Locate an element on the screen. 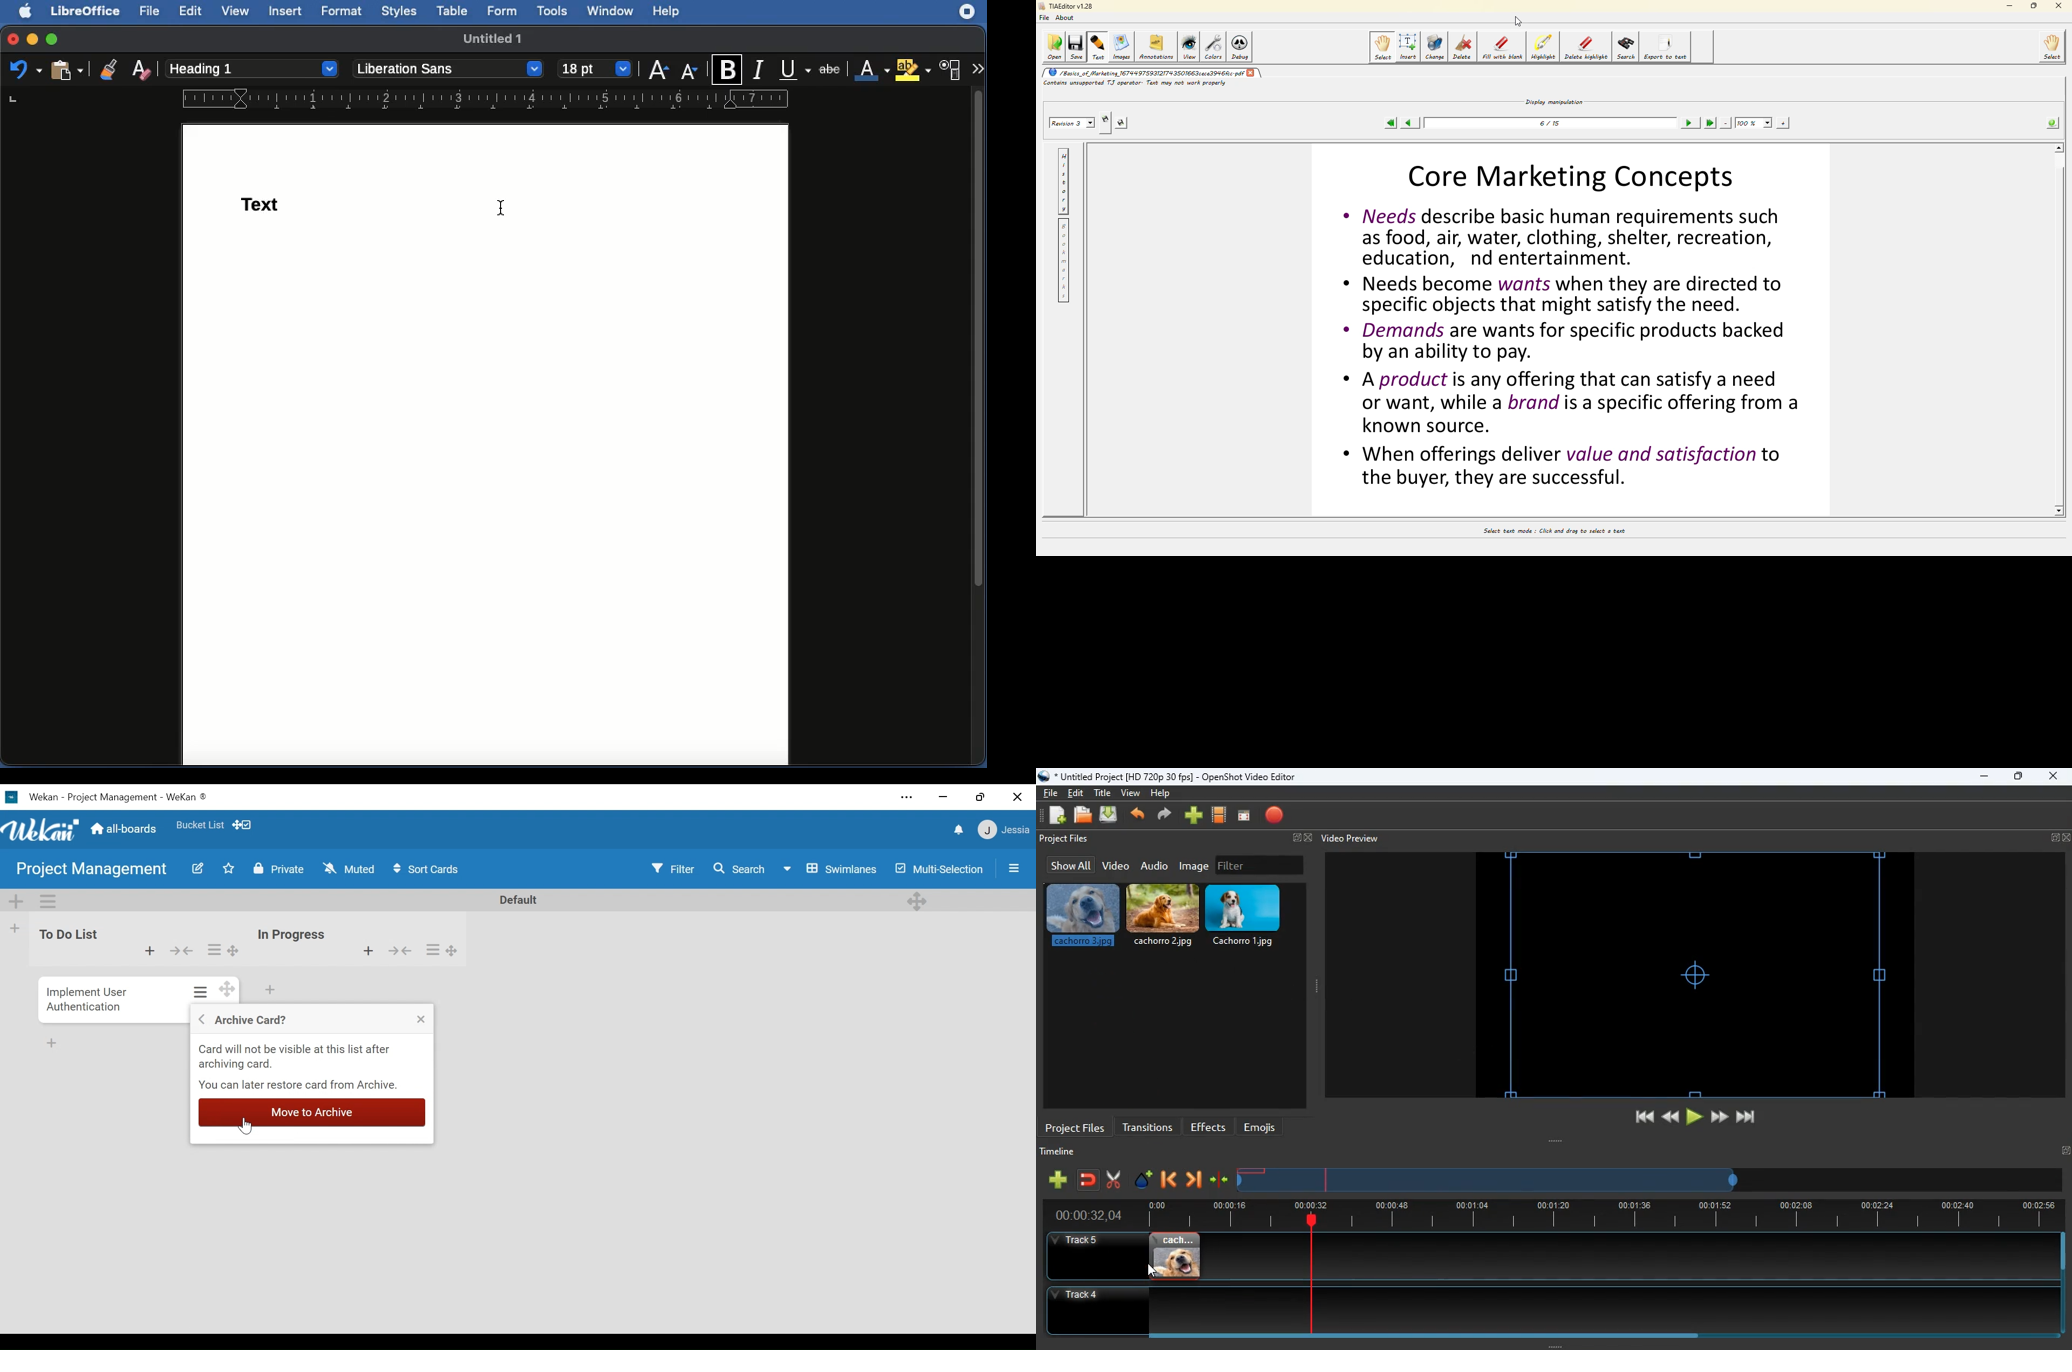  upload is located at coordinates (1110, 816).